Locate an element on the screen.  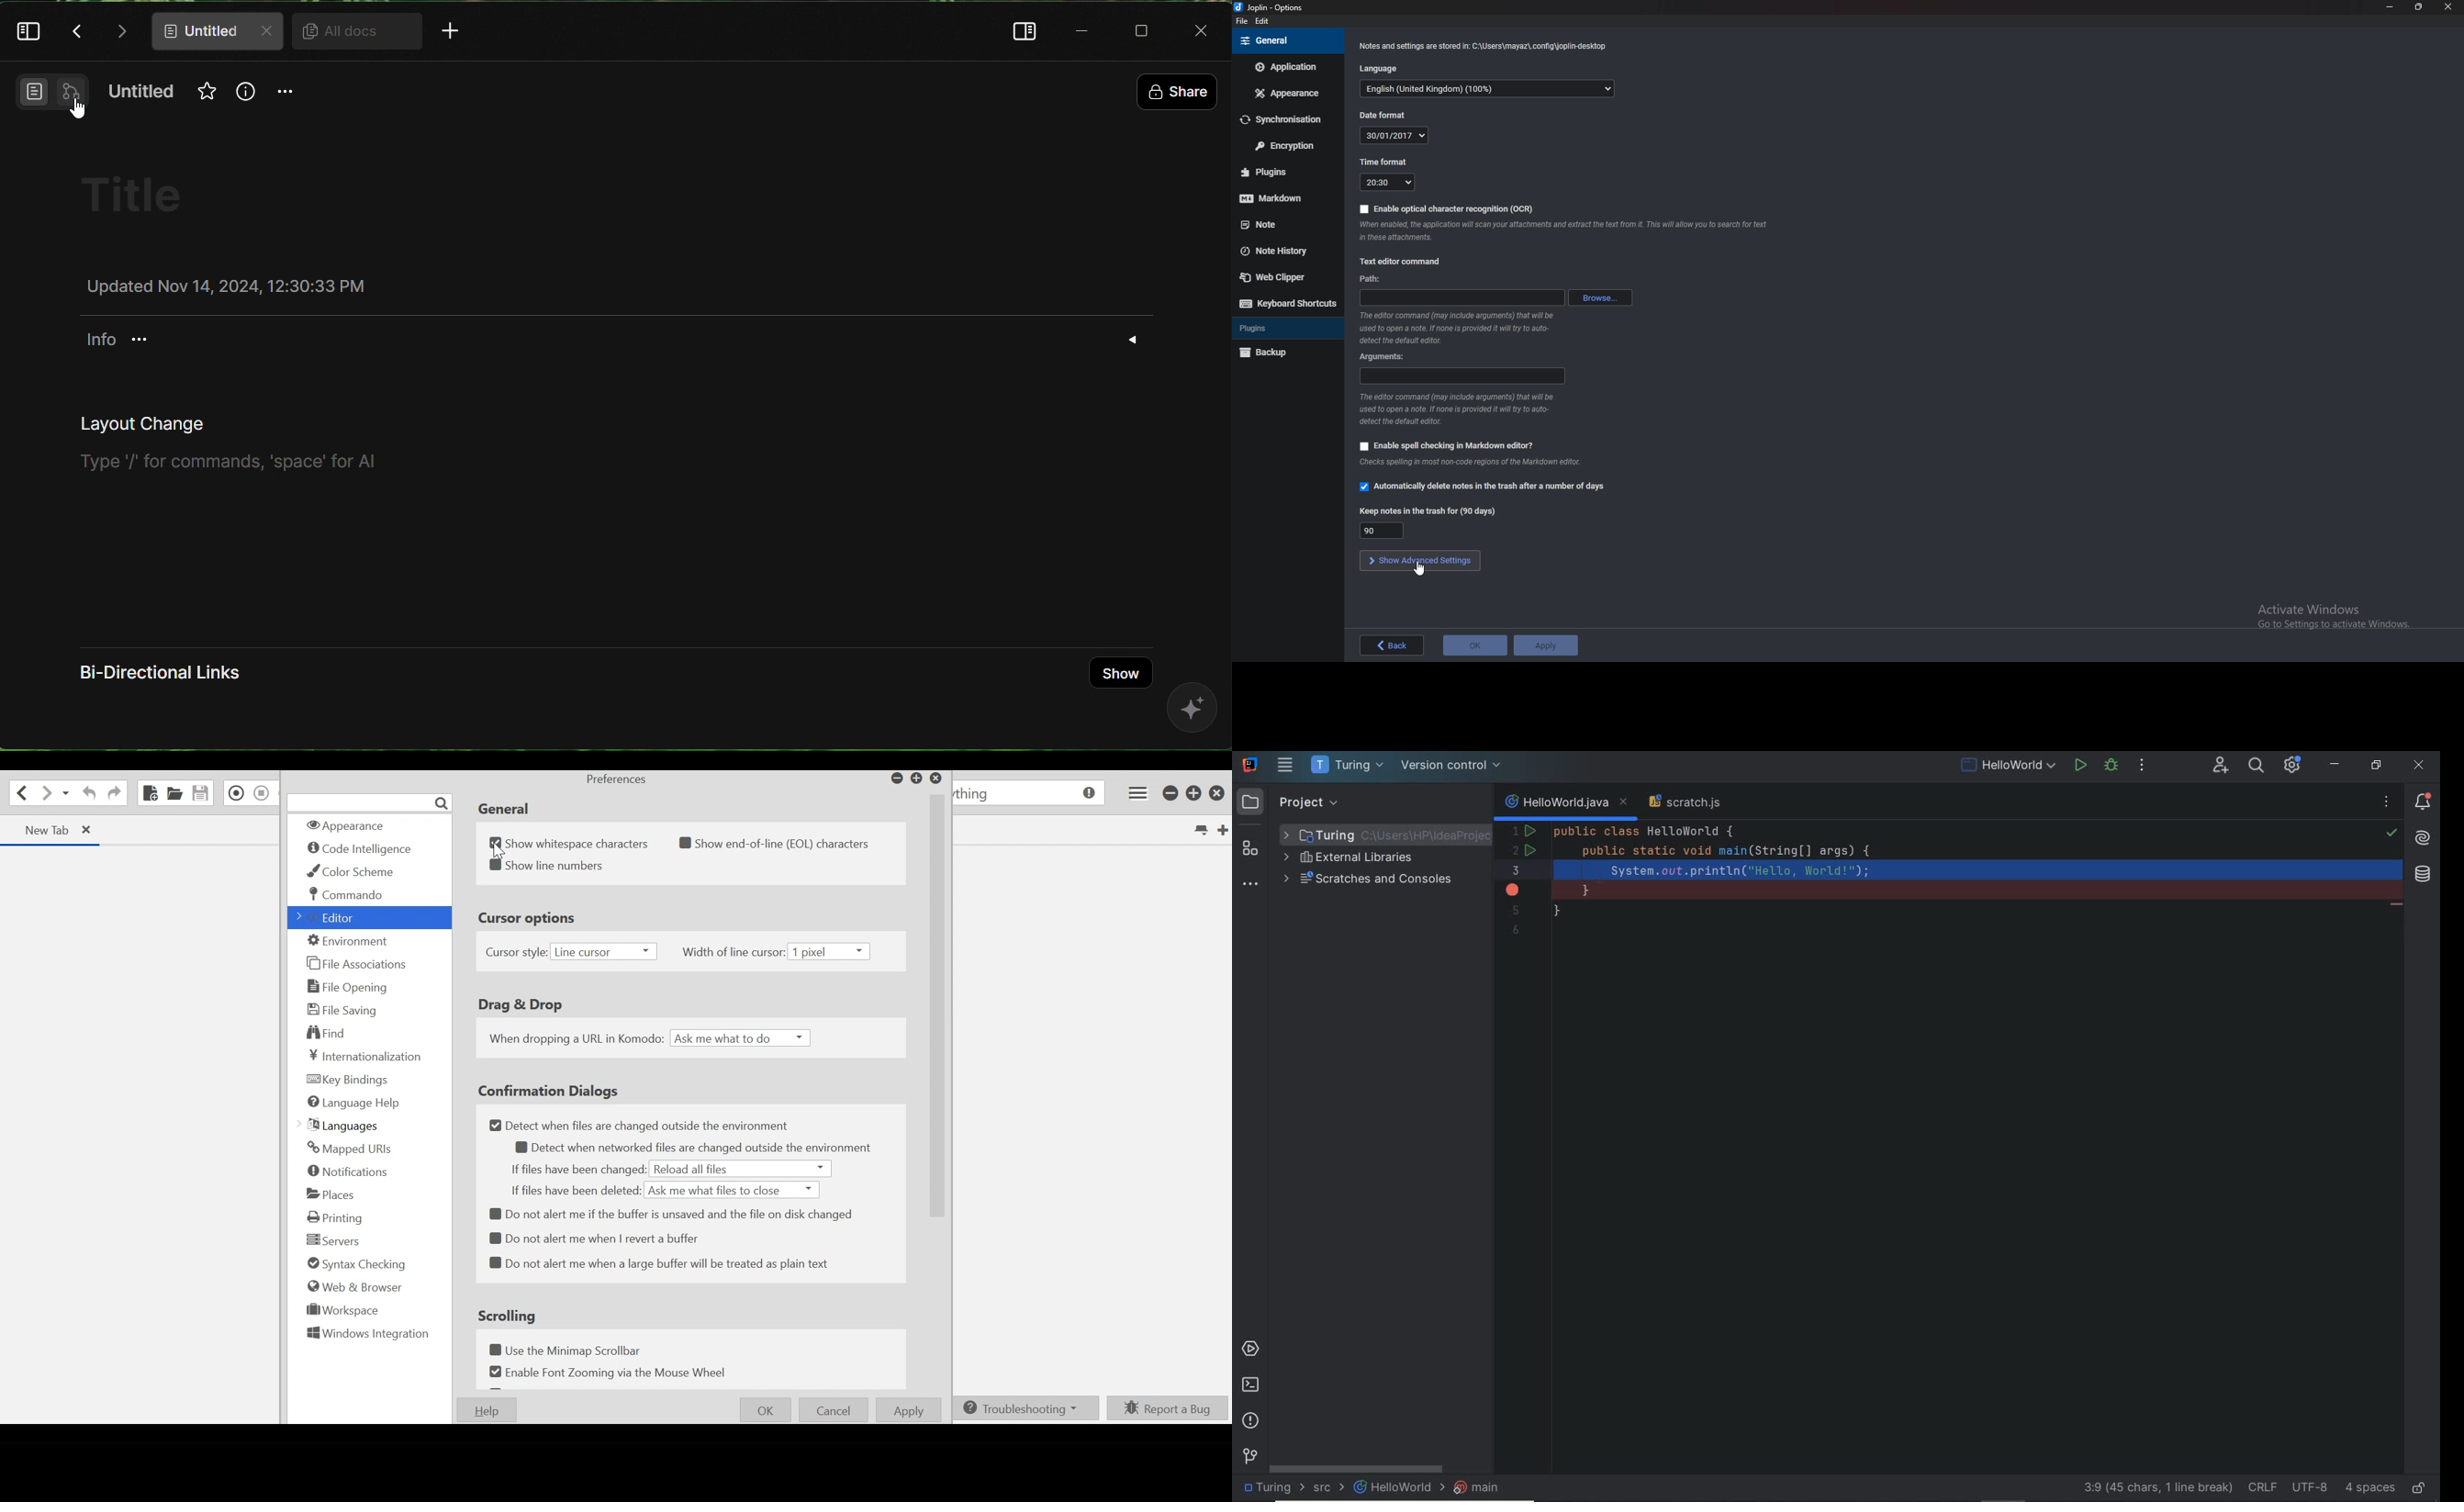
Enable spell checking is located at coordinates (1448, 444).